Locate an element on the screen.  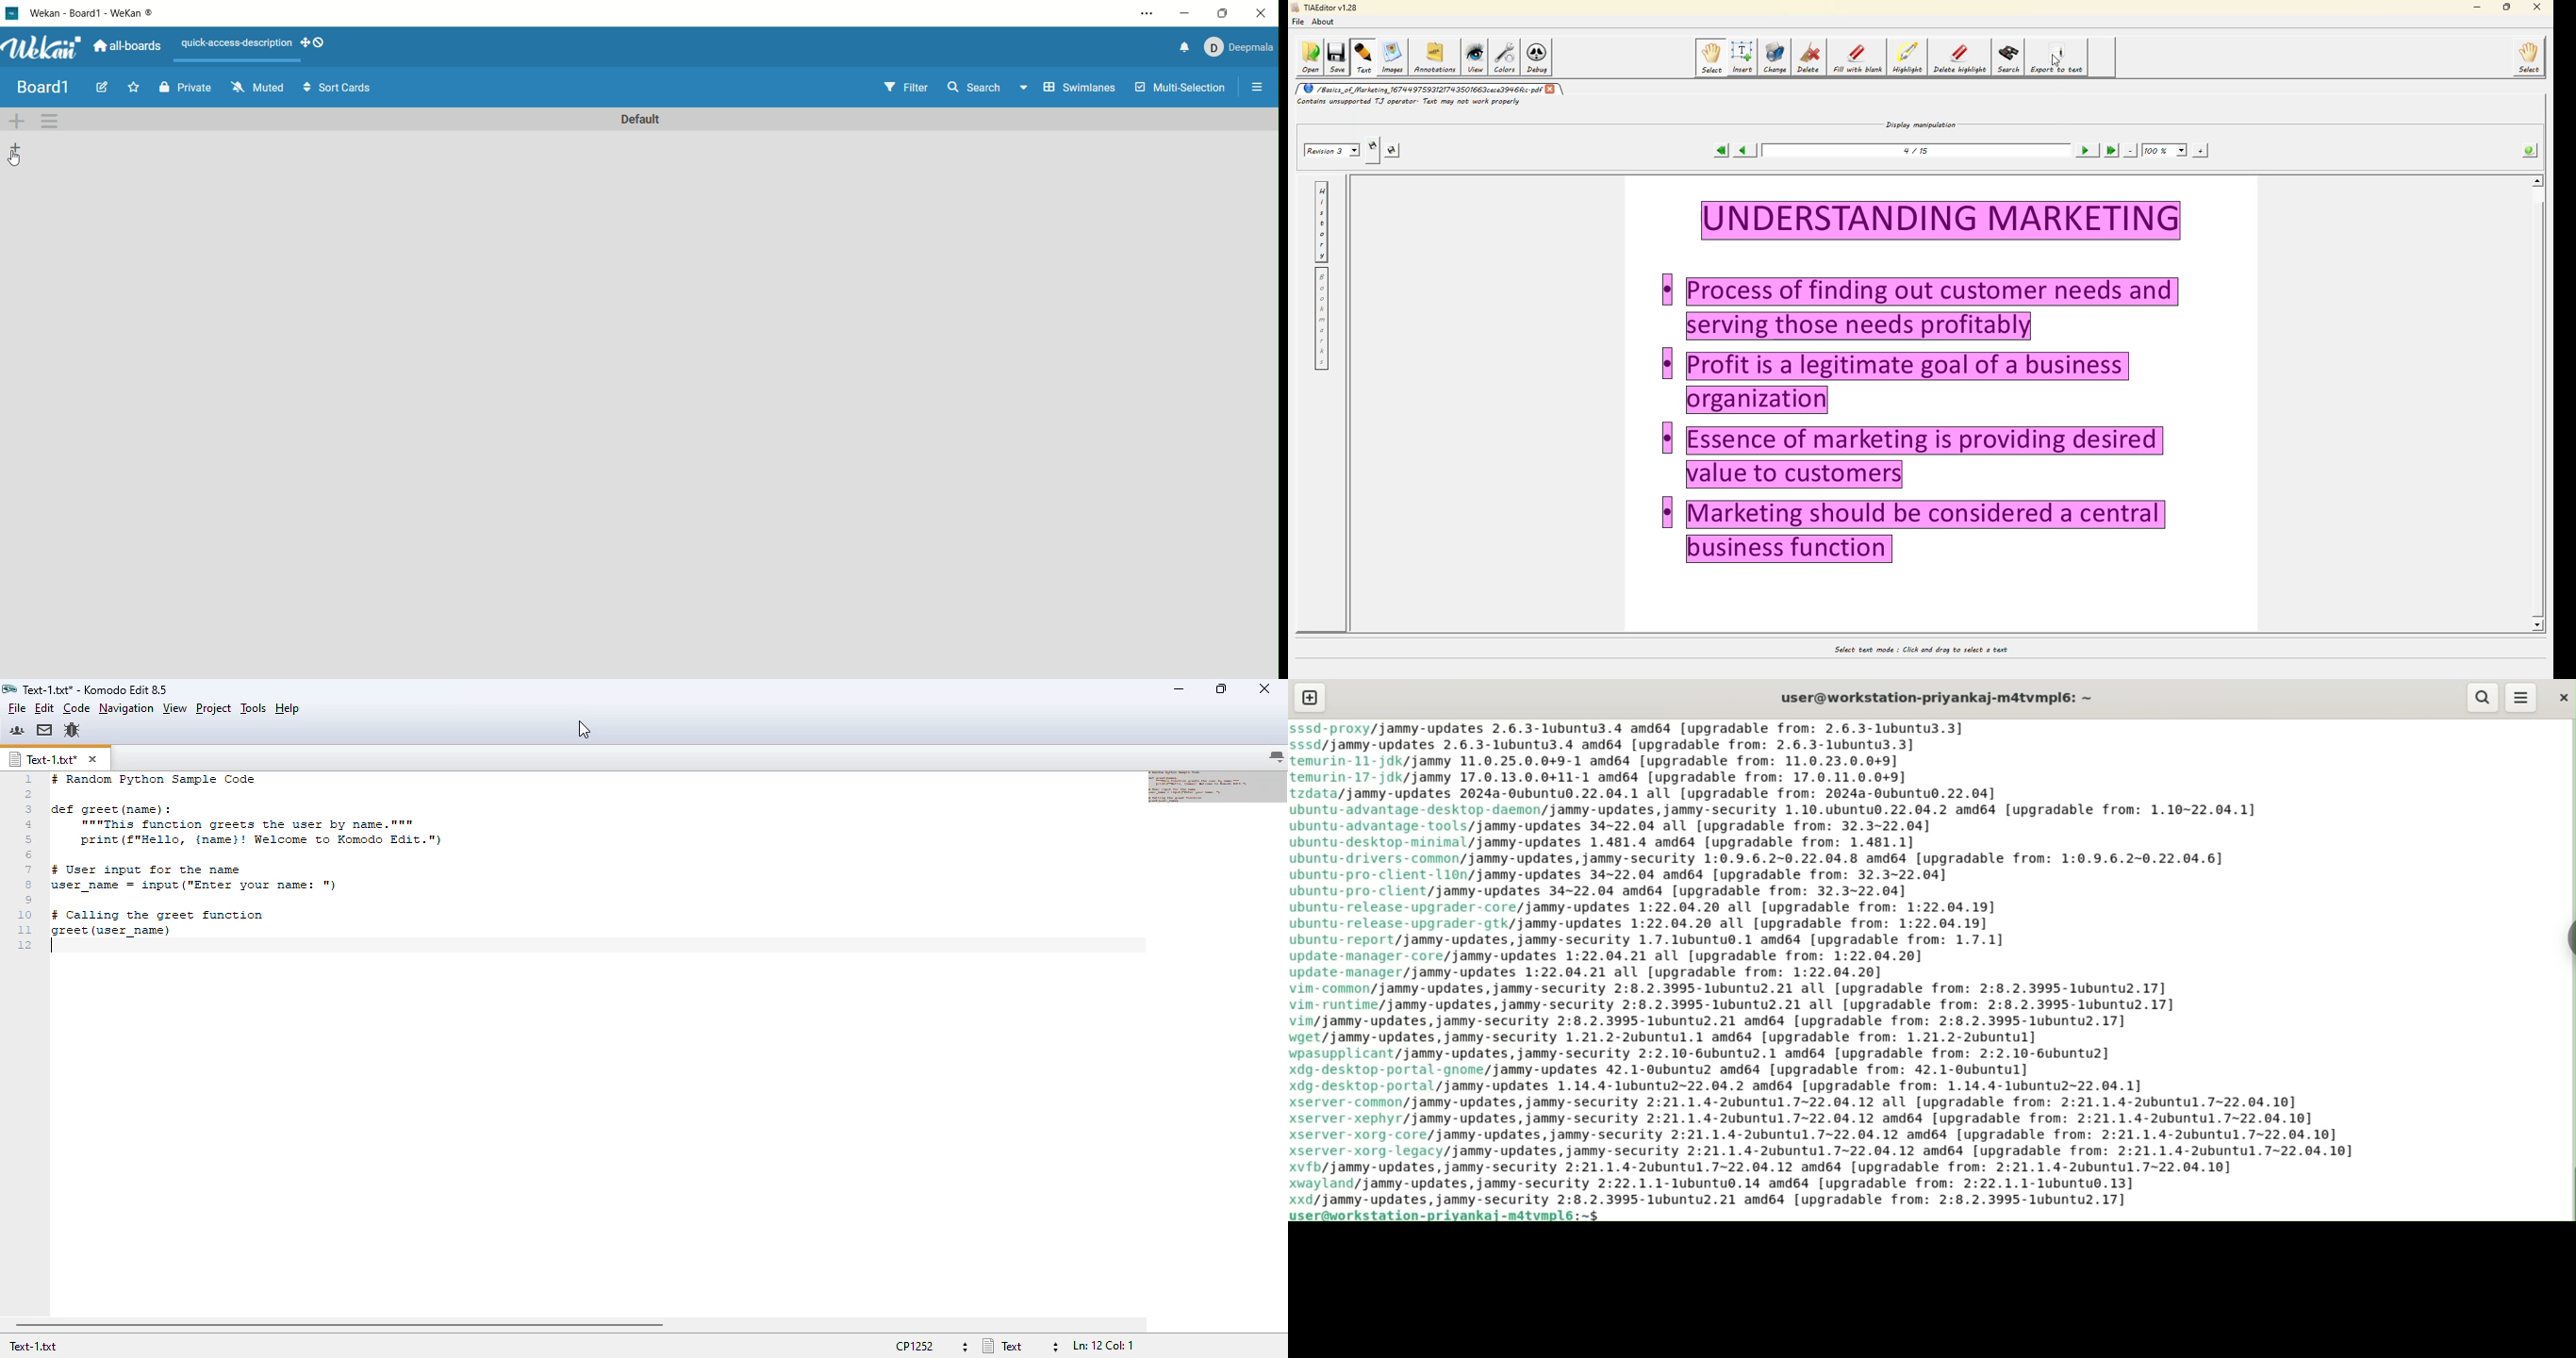
account is located at coordinates (1242, 48).